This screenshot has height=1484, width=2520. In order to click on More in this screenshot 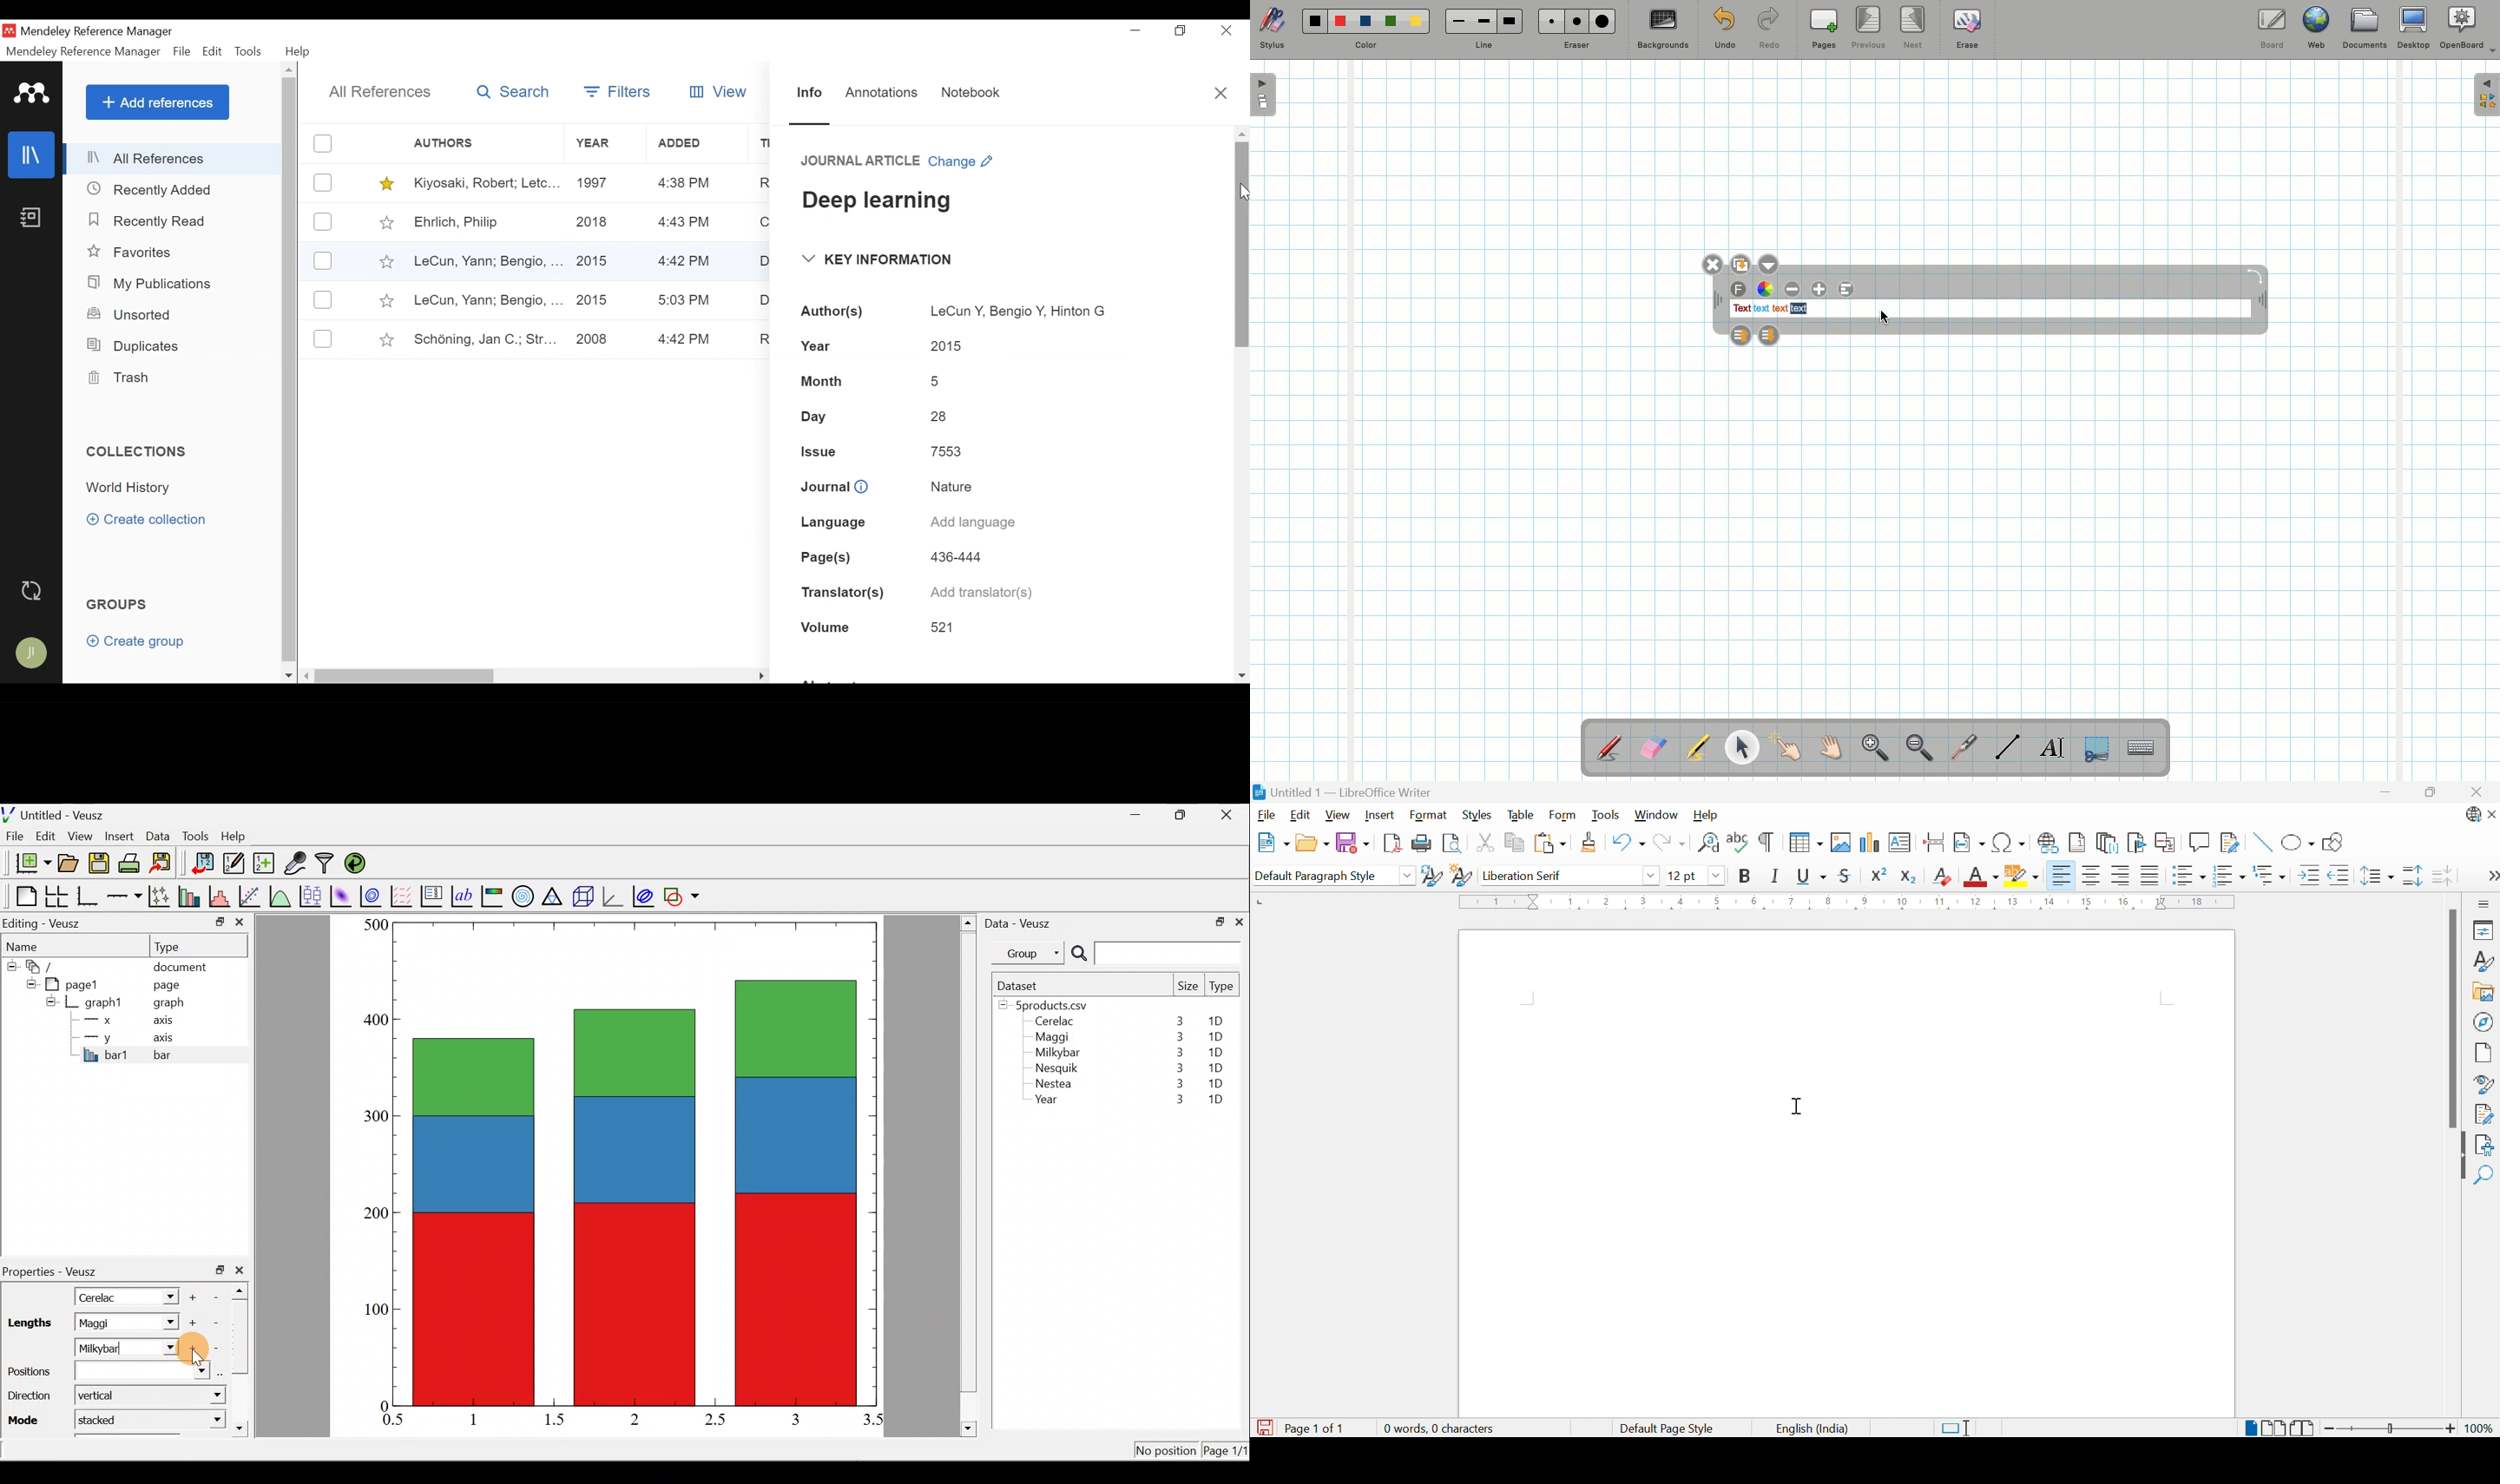, I will do `click(2489, 877)`.